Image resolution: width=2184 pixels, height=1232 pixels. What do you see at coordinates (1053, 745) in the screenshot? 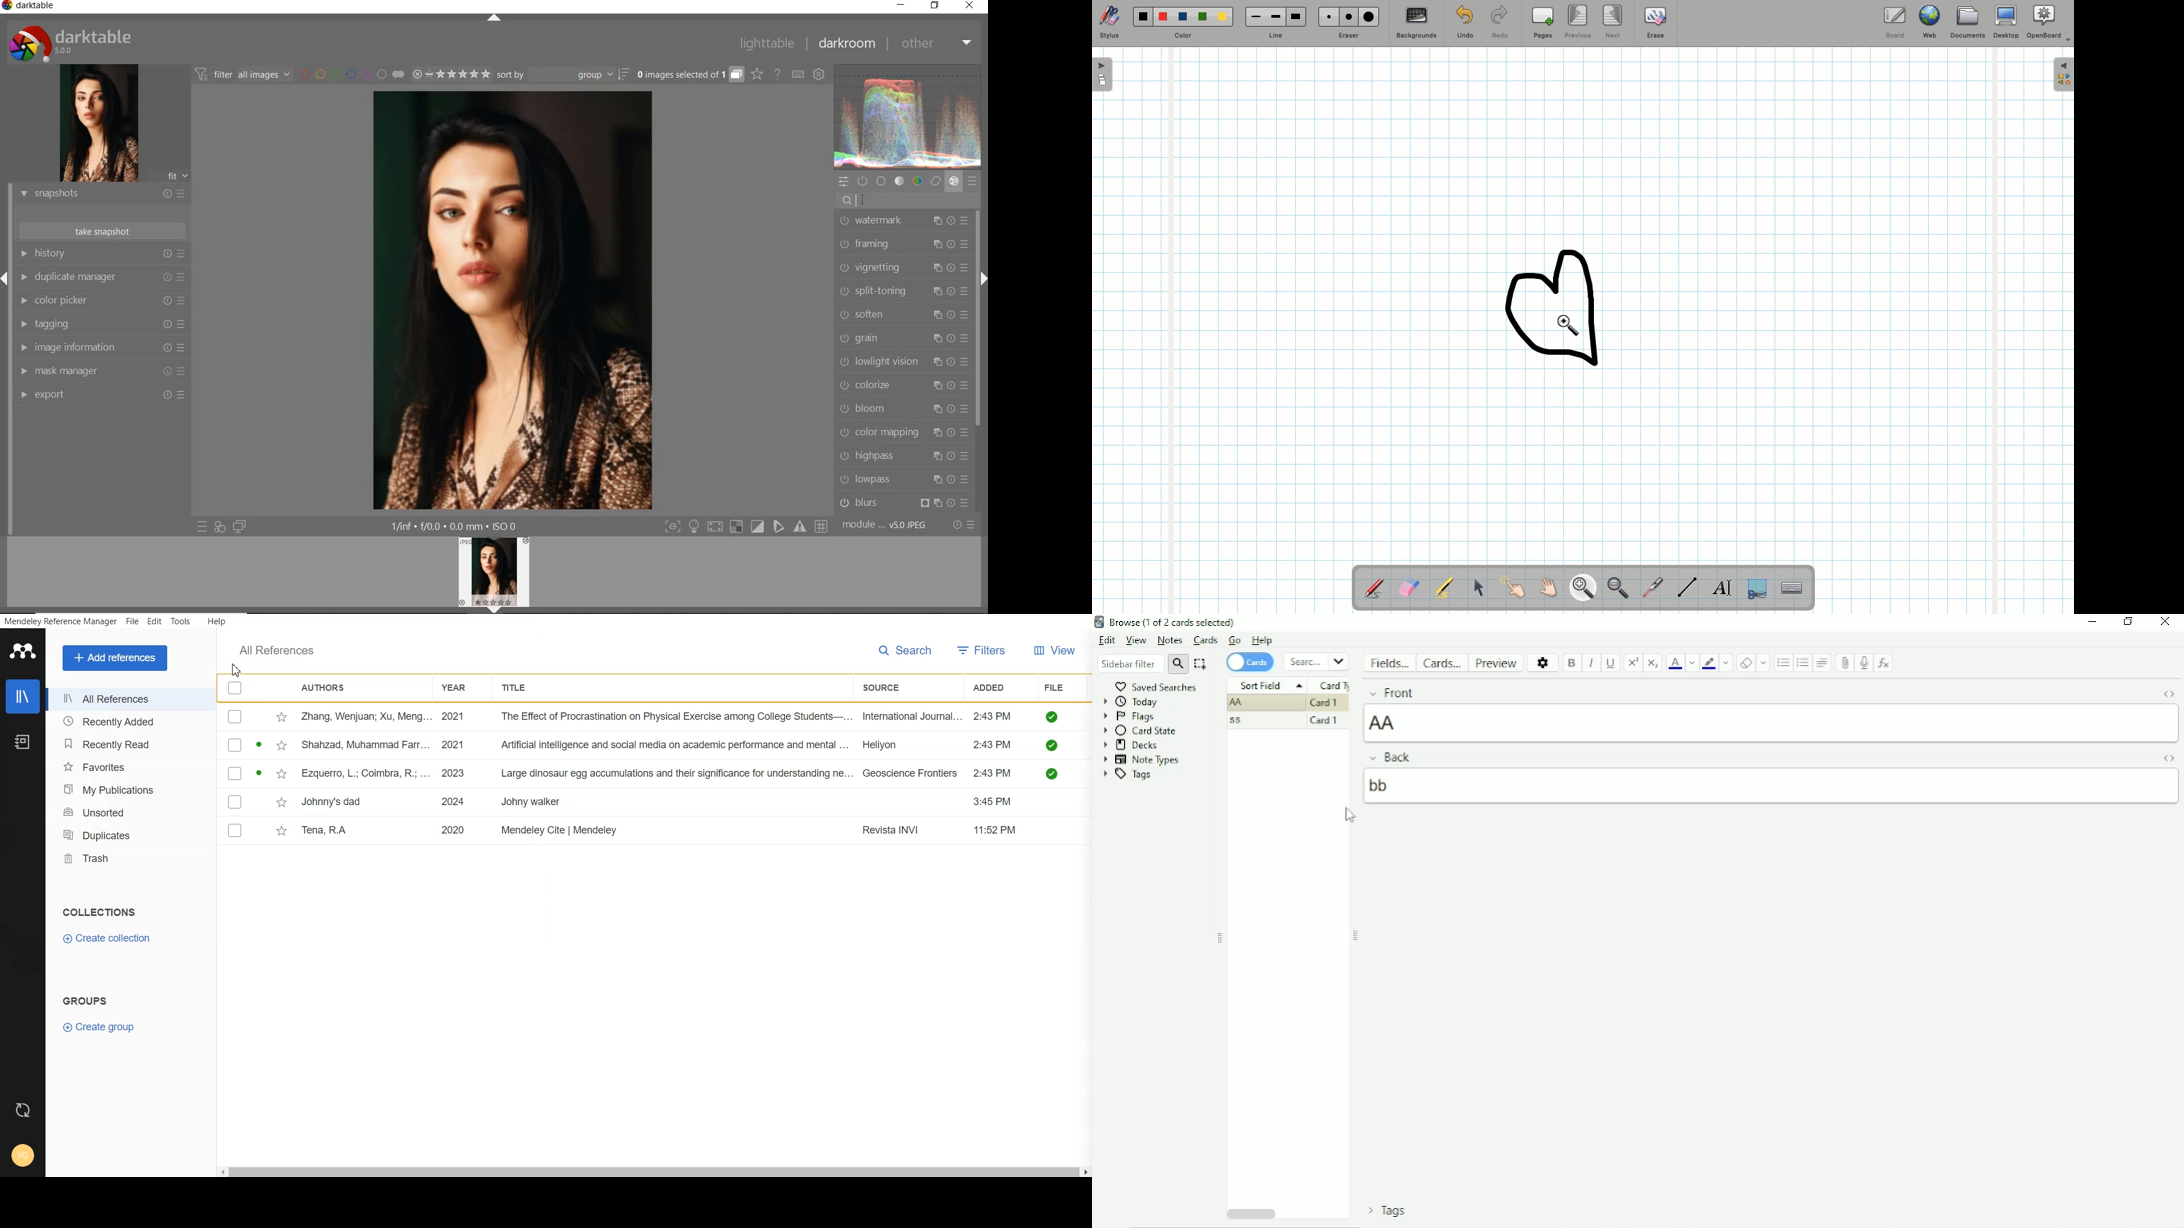
I see `saved` at bounding box center [1053, 745].